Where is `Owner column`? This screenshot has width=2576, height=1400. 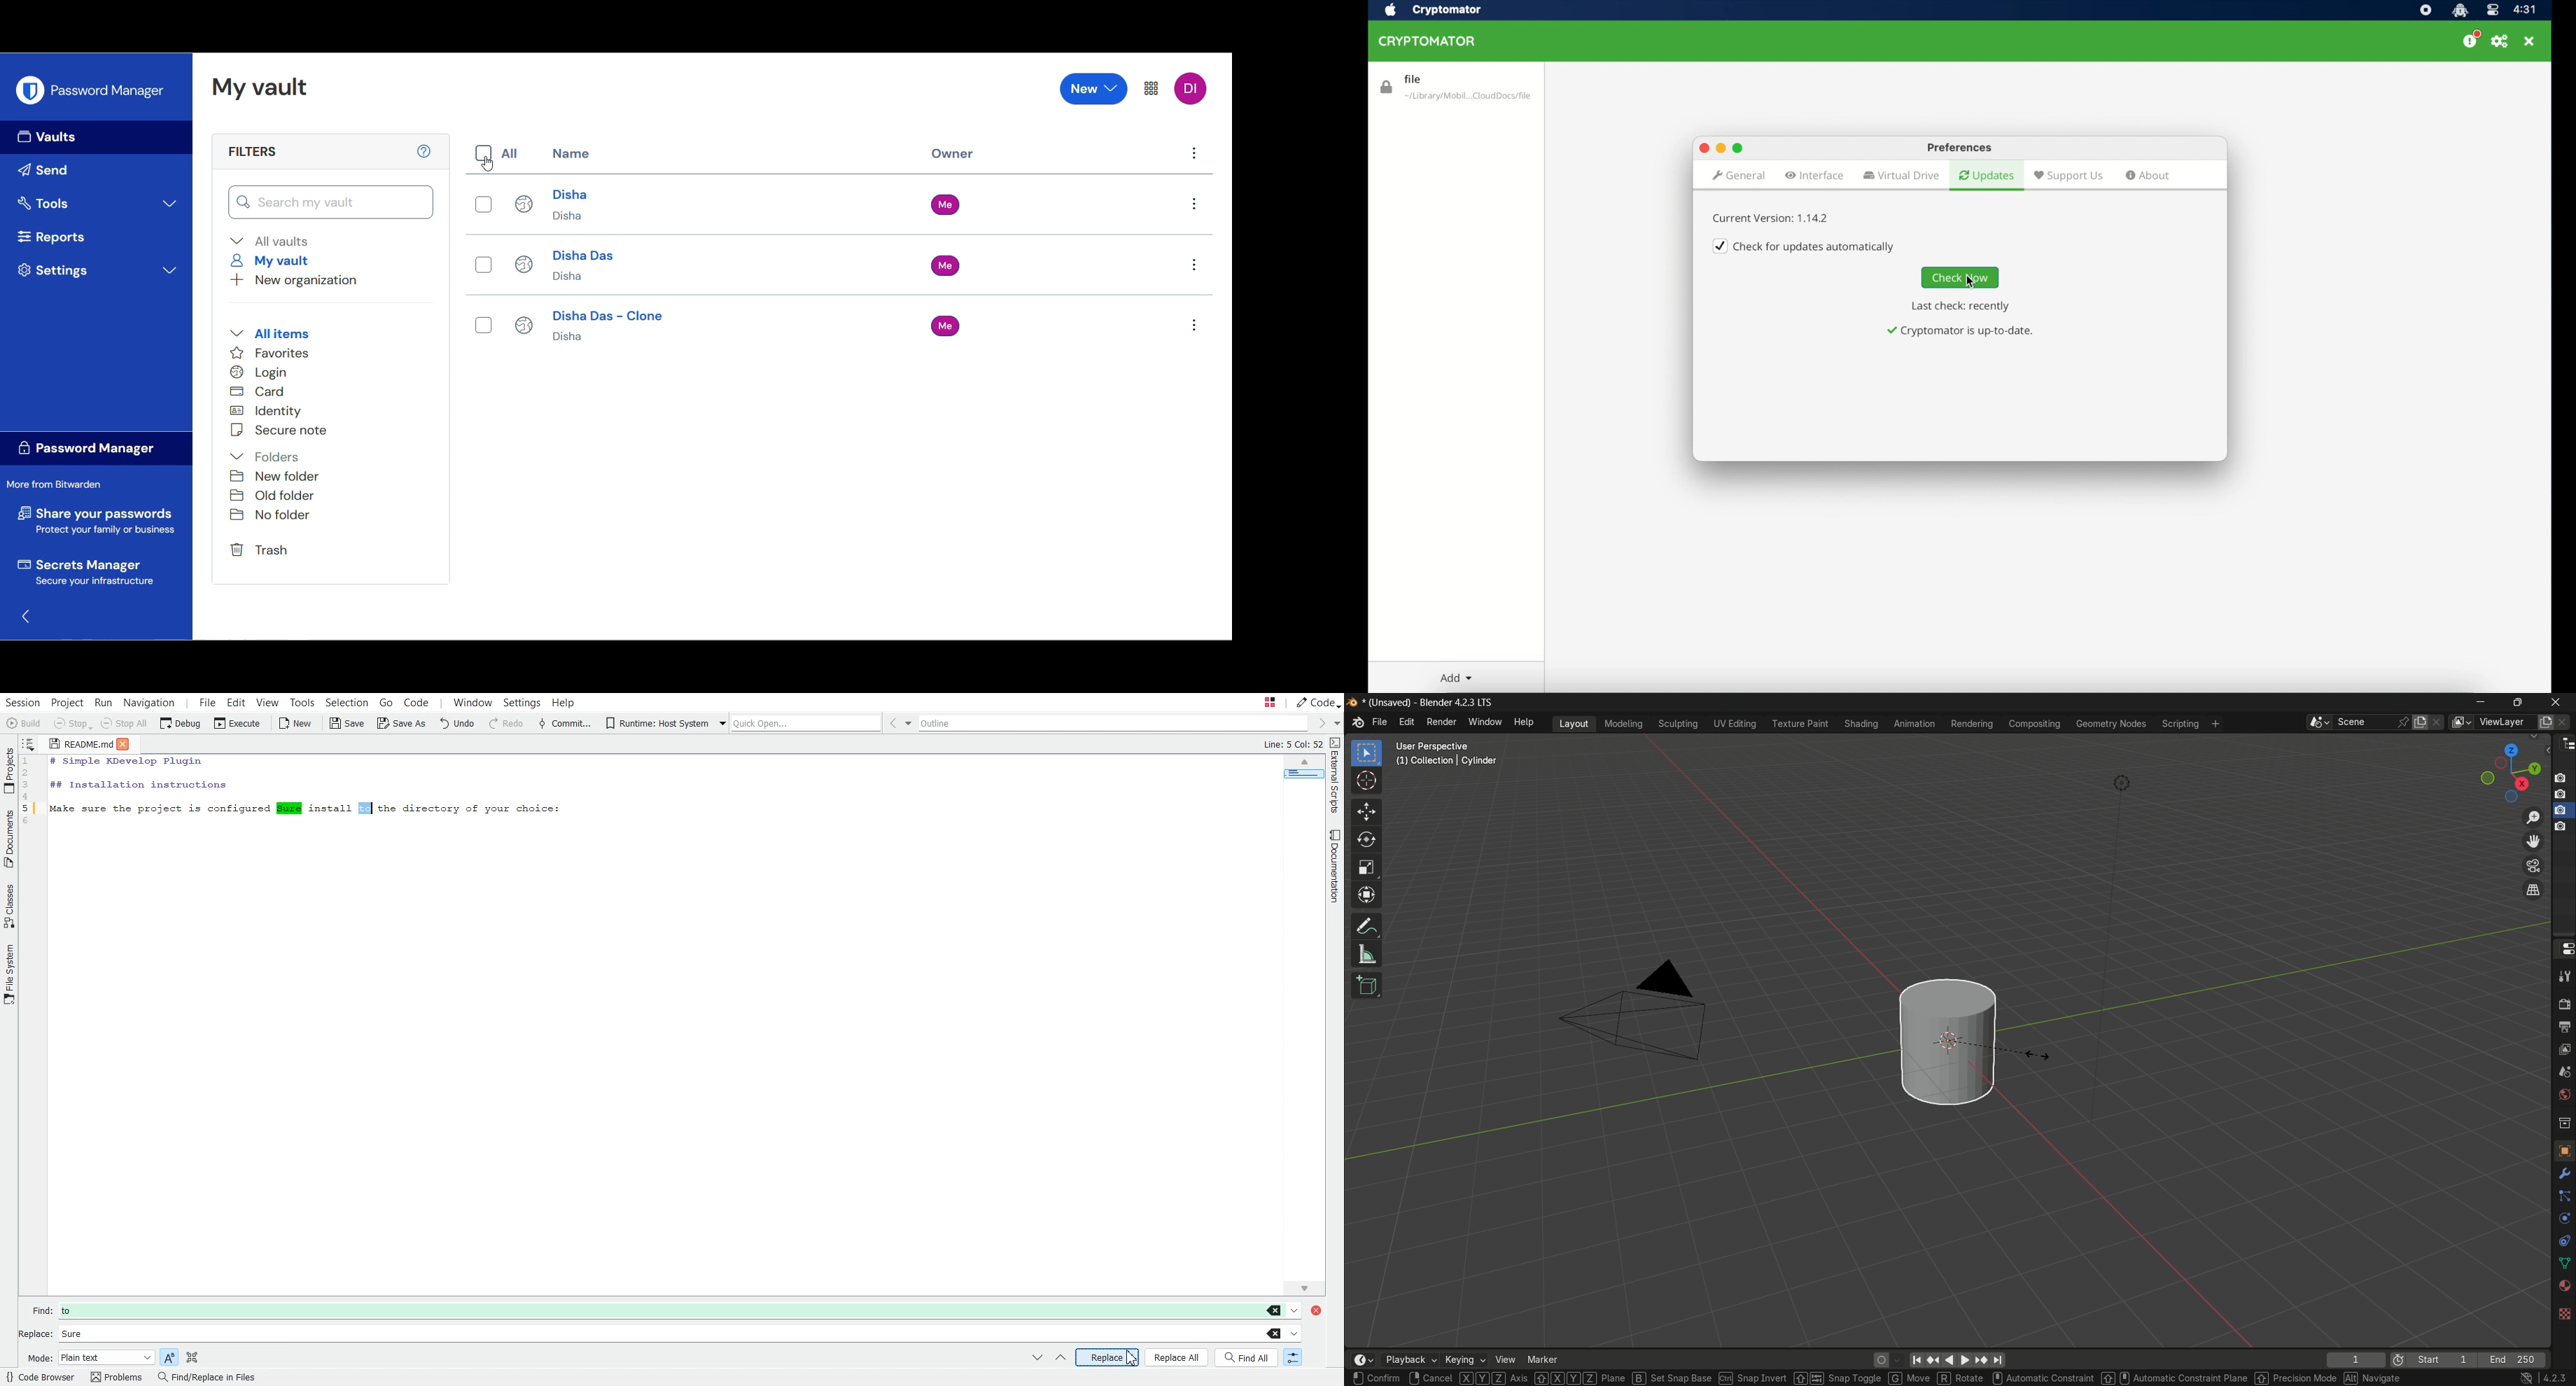
Owner column is located at coordinates (953, 155).